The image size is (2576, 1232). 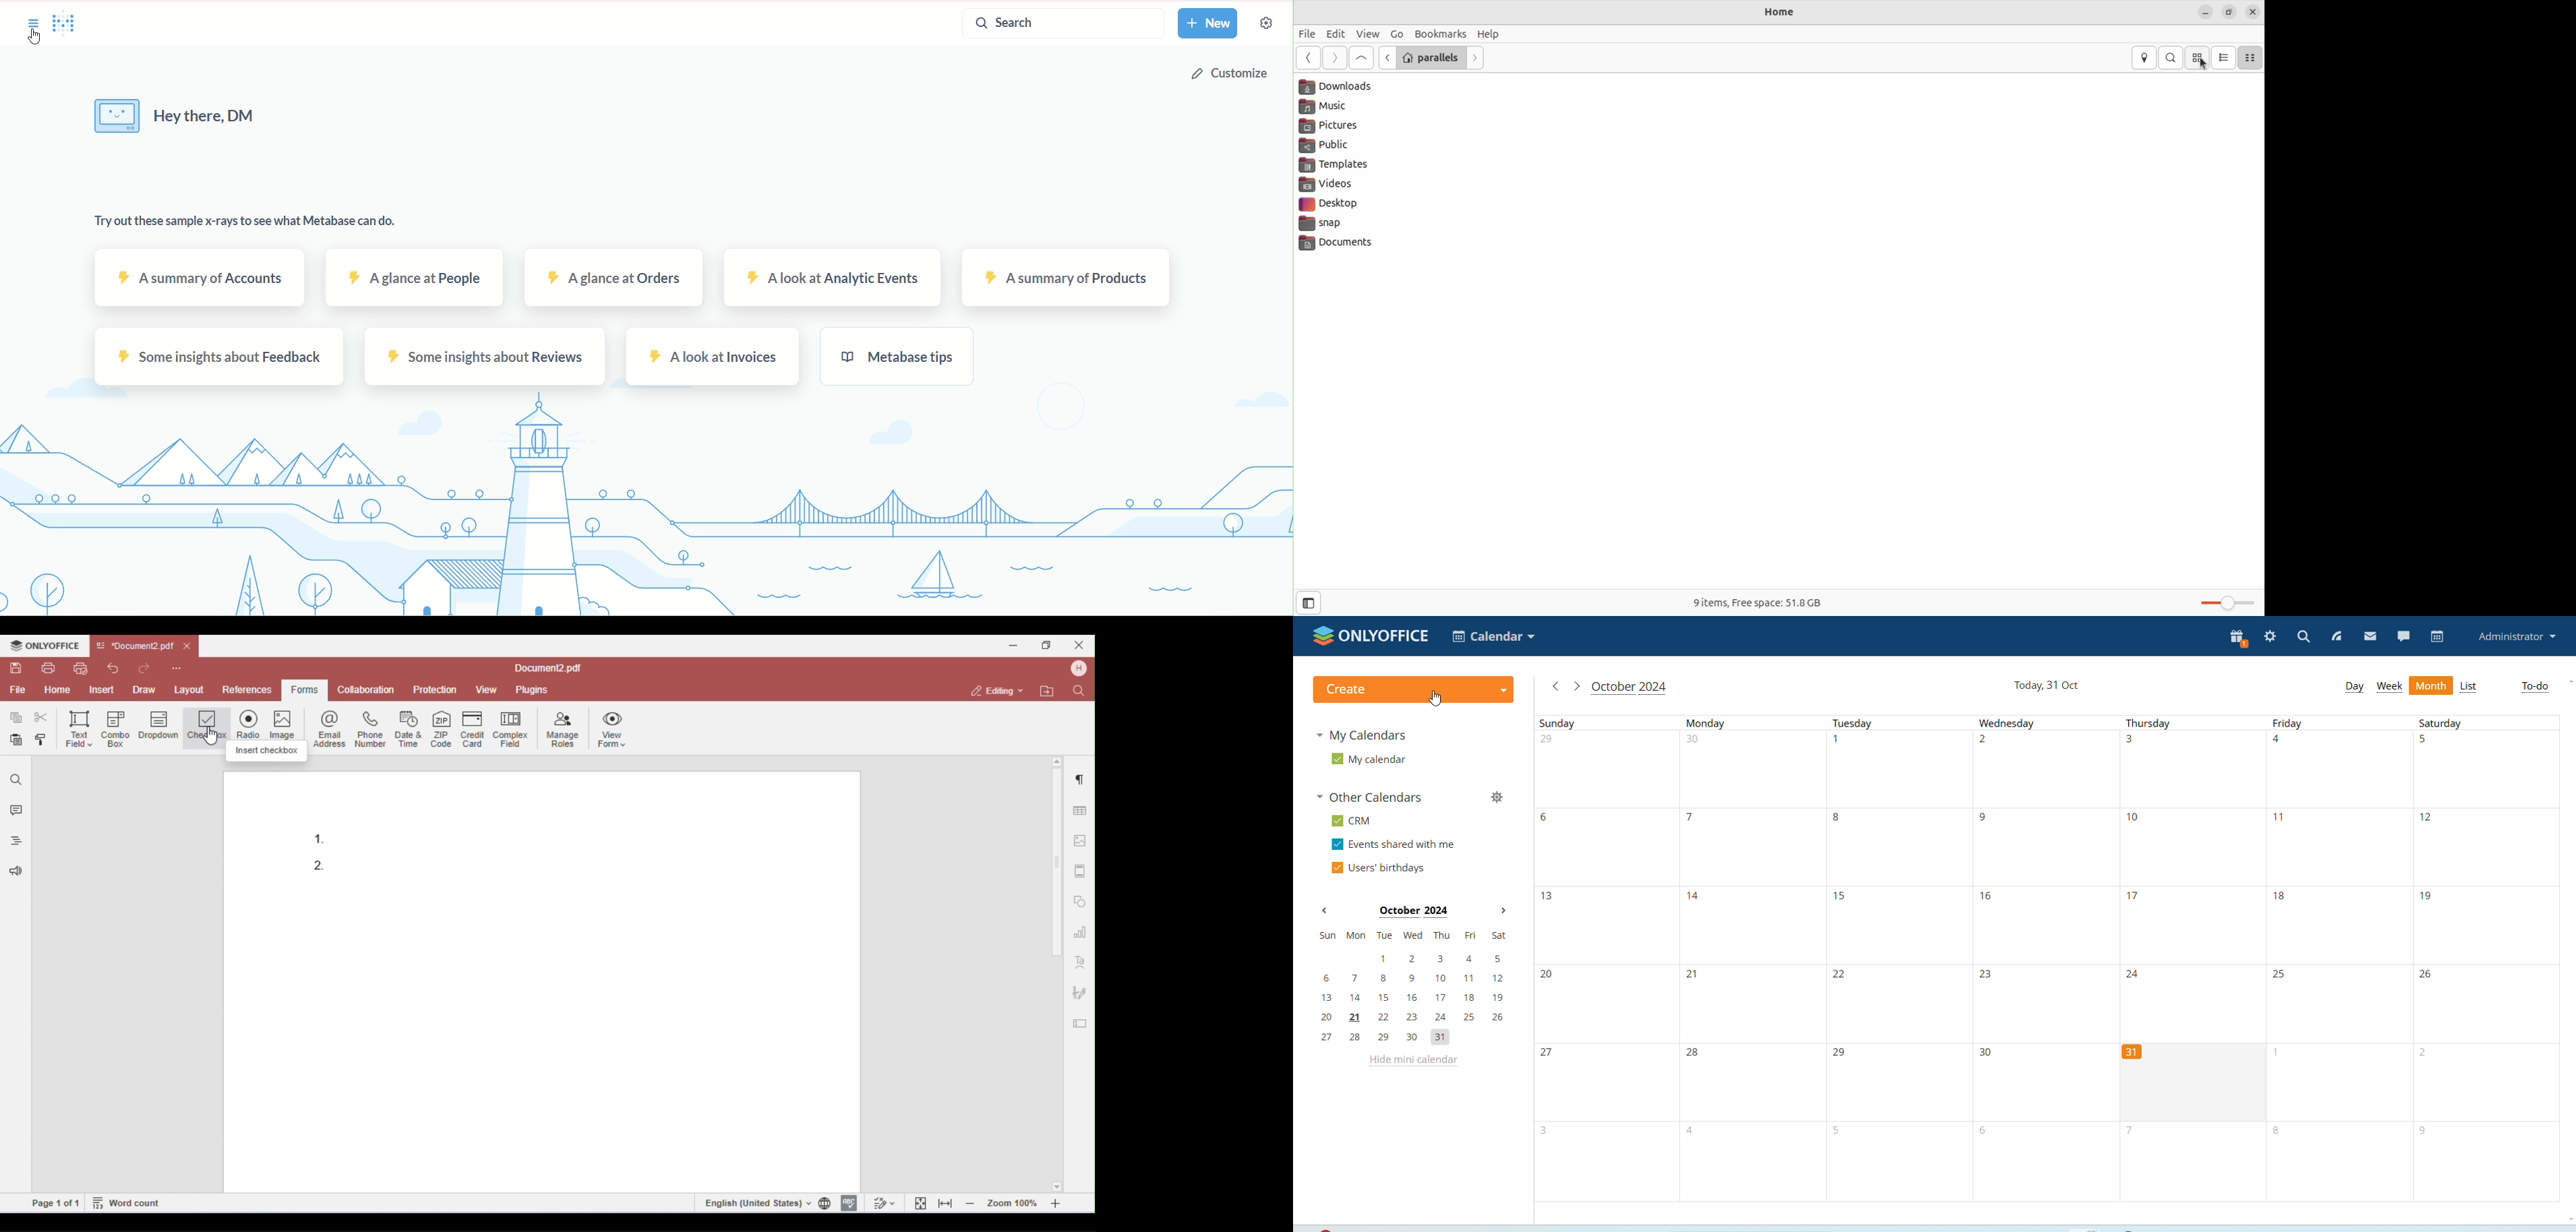 I want to click on administrator, so click(x=2518, y=636).